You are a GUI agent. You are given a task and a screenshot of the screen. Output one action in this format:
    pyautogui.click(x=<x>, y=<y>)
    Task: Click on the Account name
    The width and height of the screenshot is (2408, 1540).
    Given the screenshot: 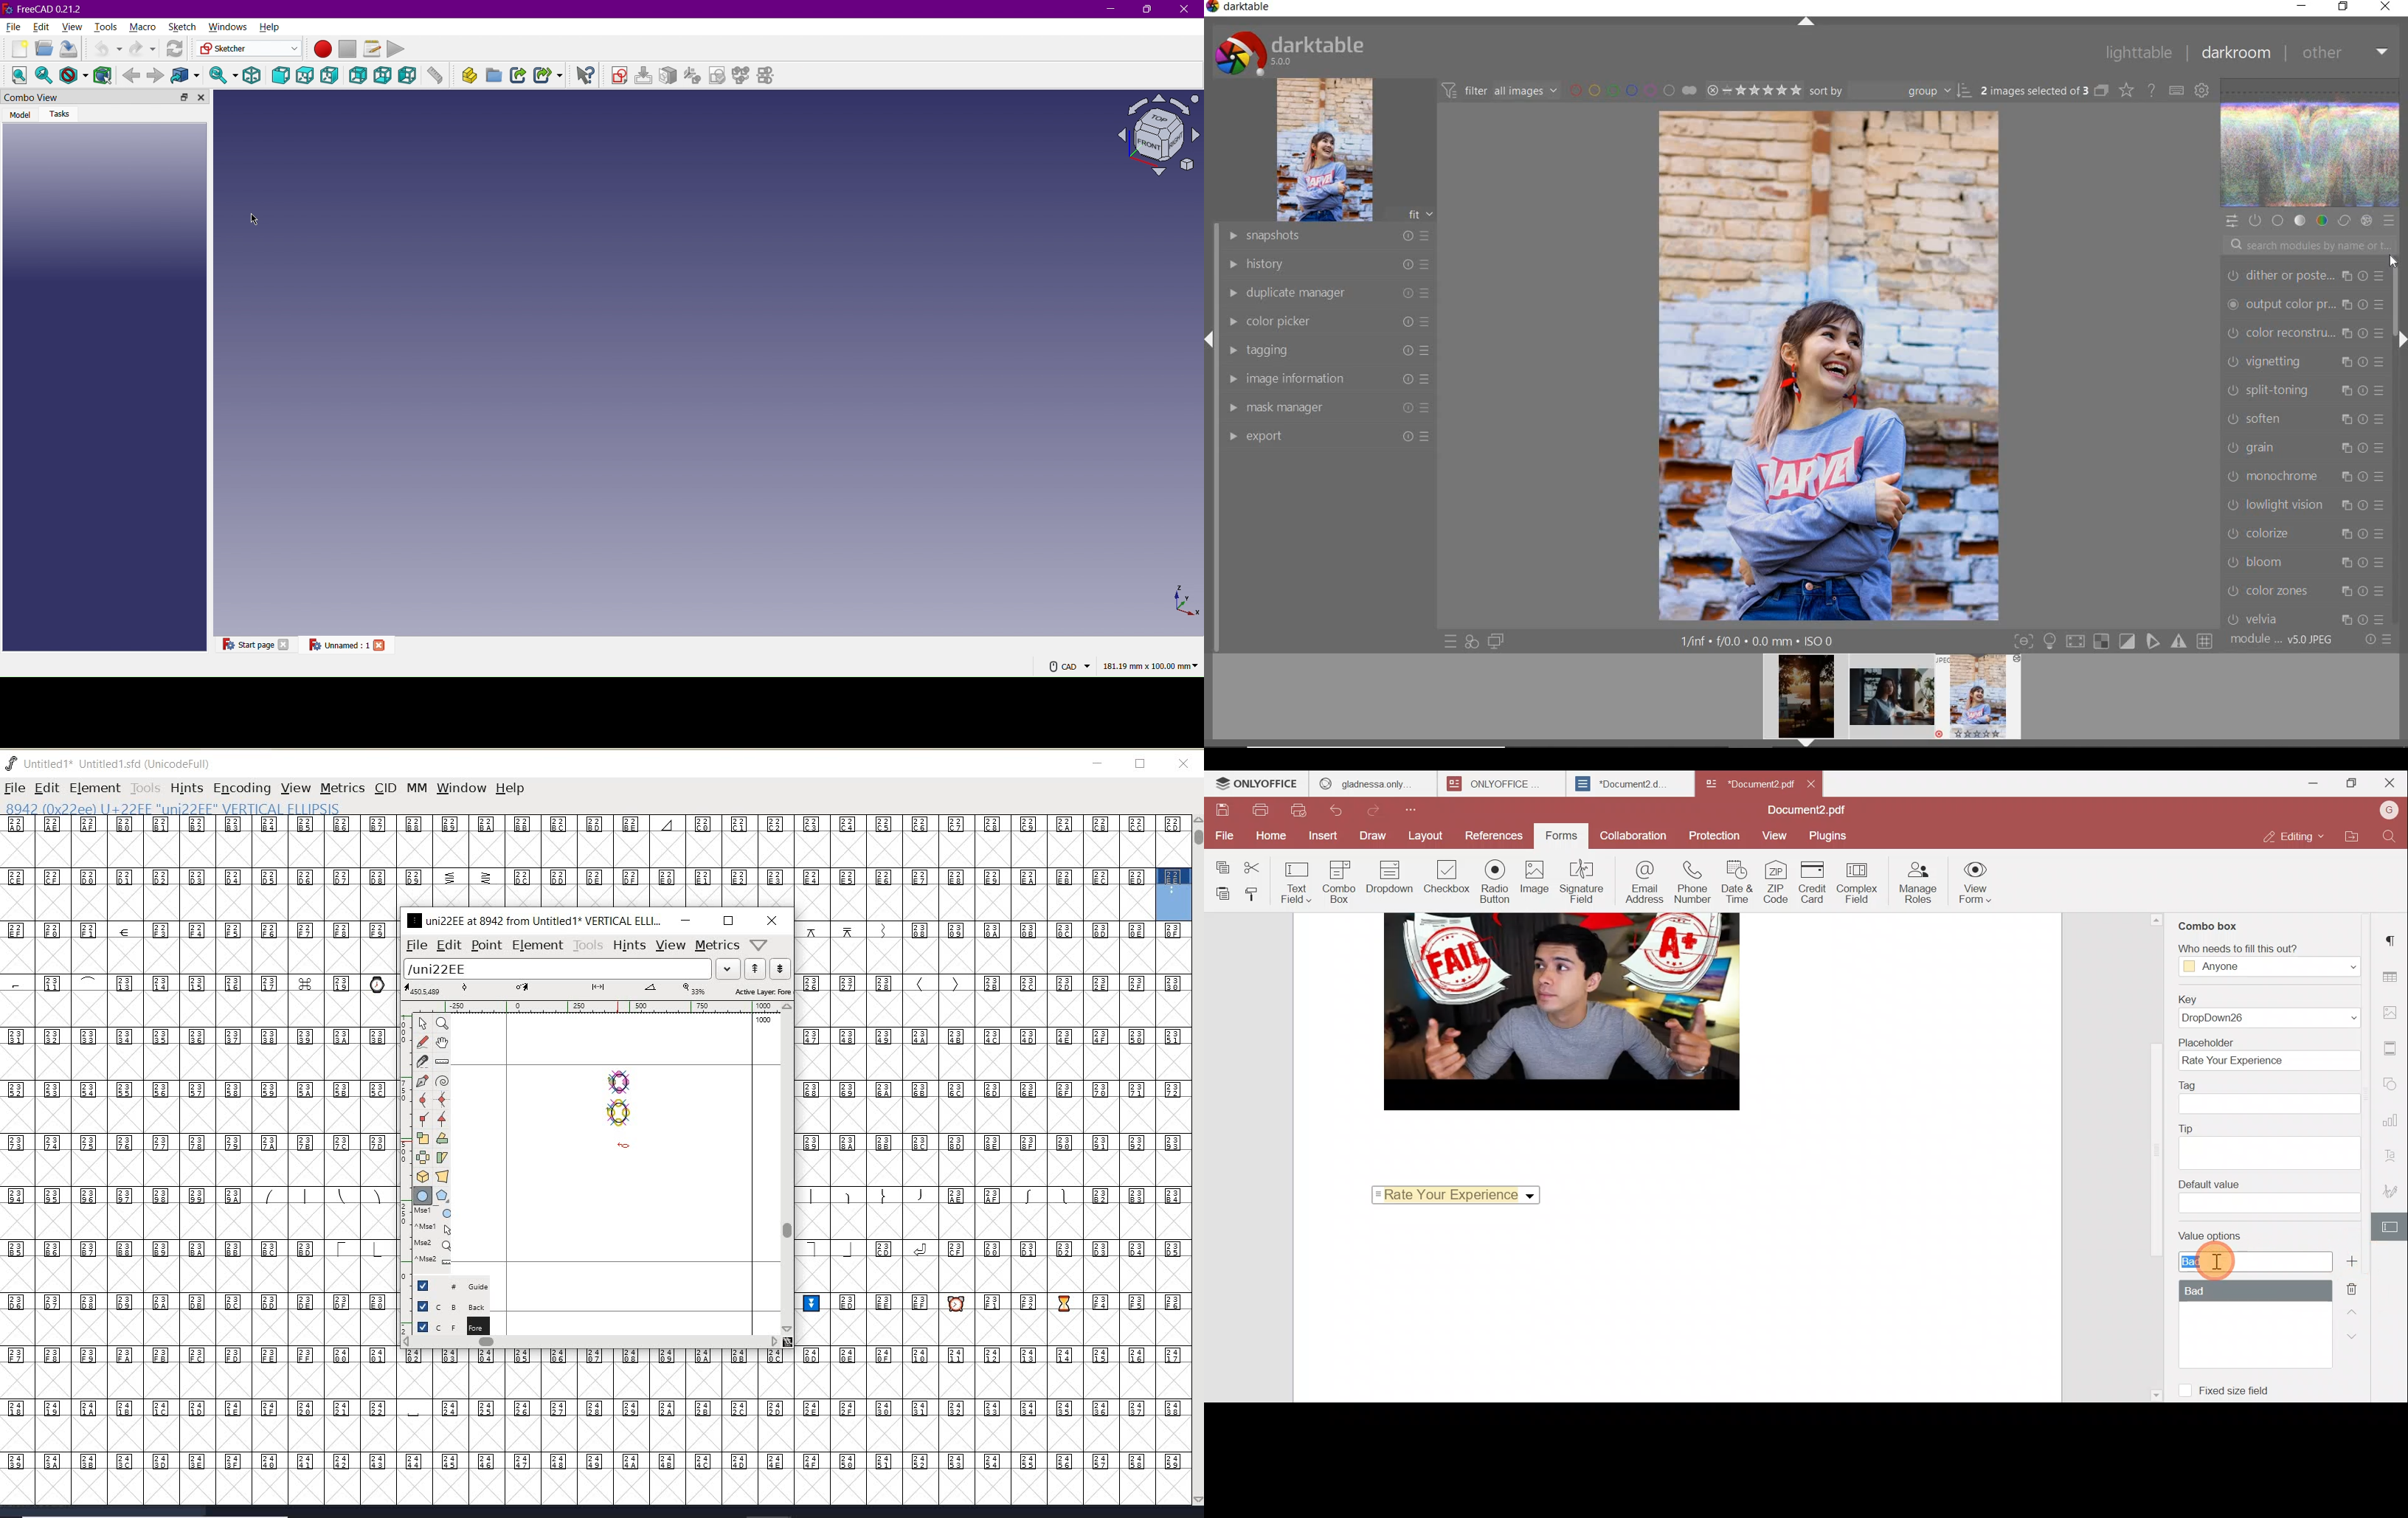 What is the action you would take?
    pyautogui.click(x=2385, y=814)
    